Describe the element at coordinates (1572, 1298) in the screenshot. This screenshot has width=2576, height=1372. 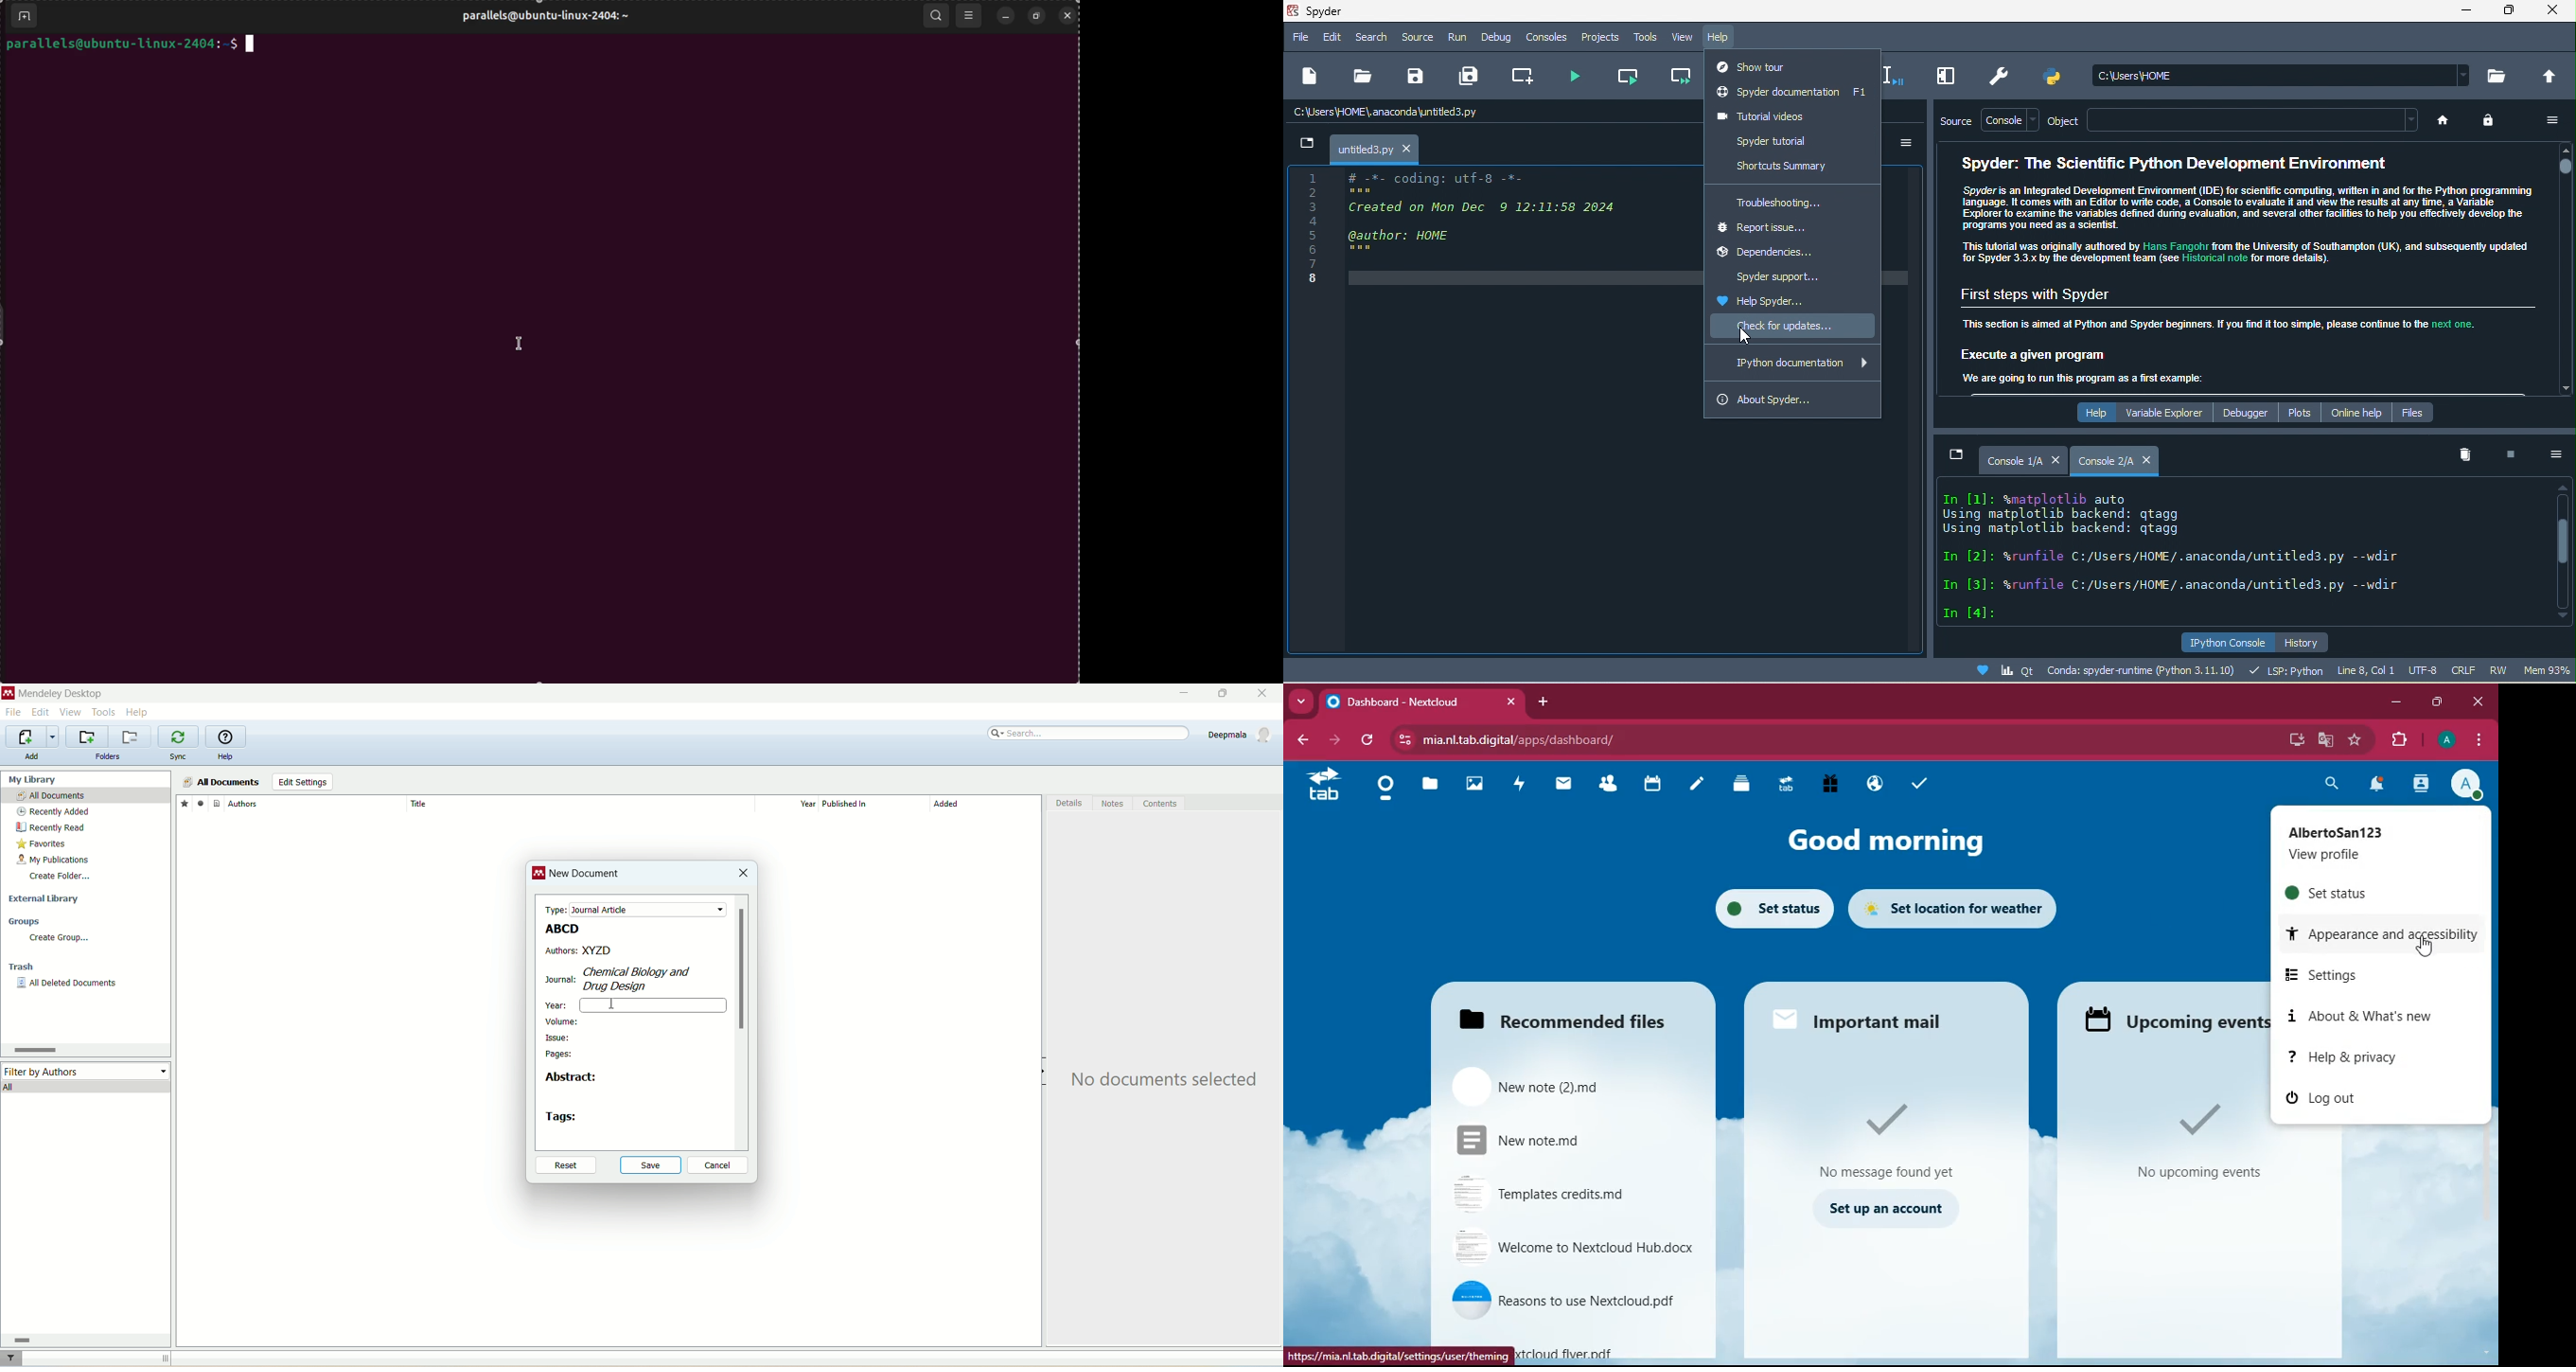
I see `reasons to use nextcloud.pdf` at that location.